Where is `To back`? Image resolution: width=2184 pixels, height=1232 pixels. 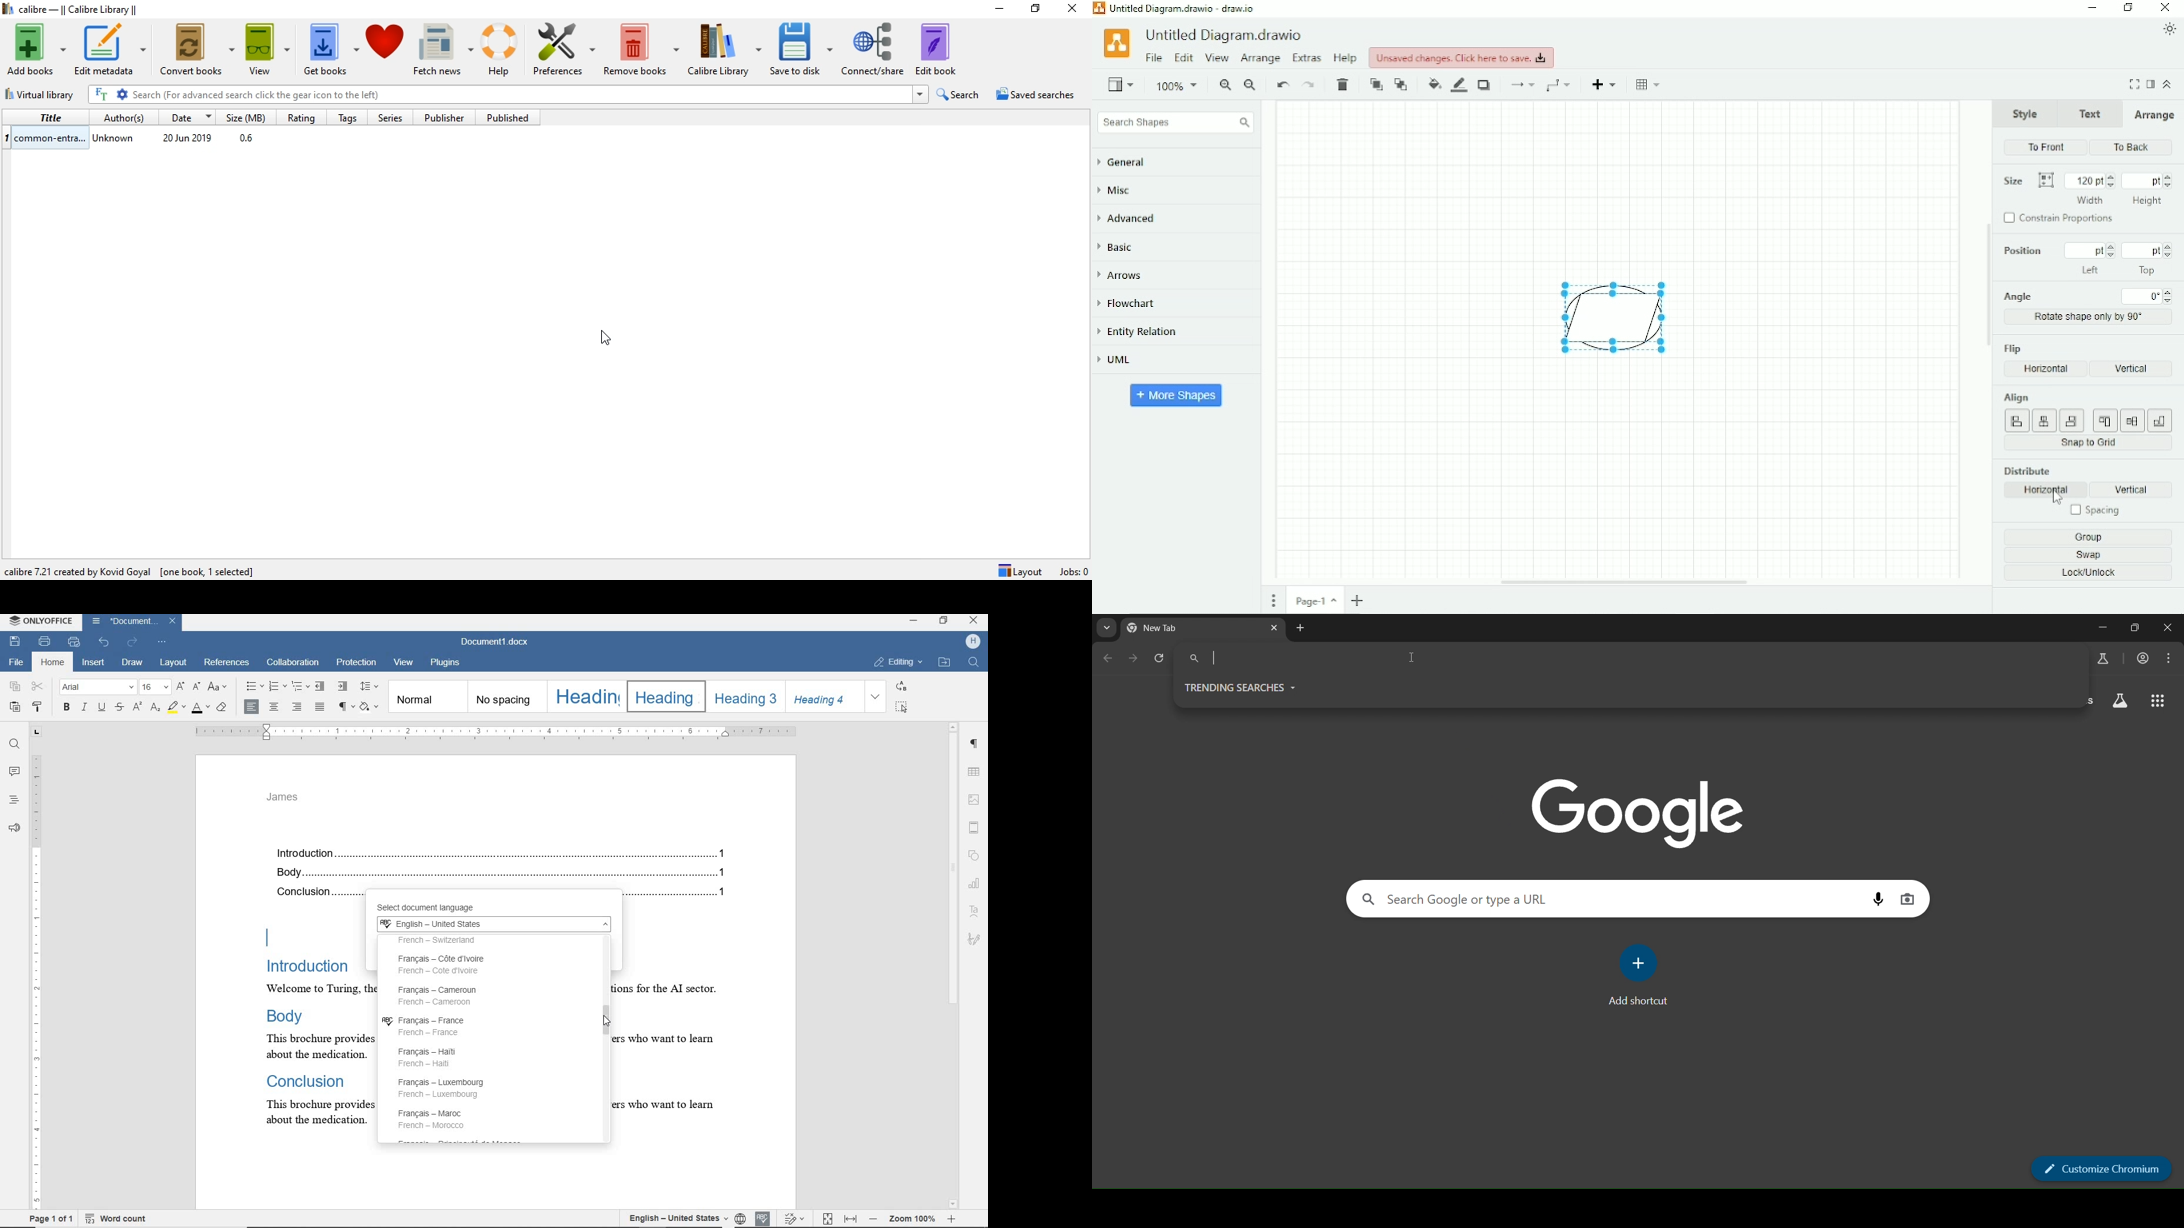 To back is located at coordinates (1402, 84).